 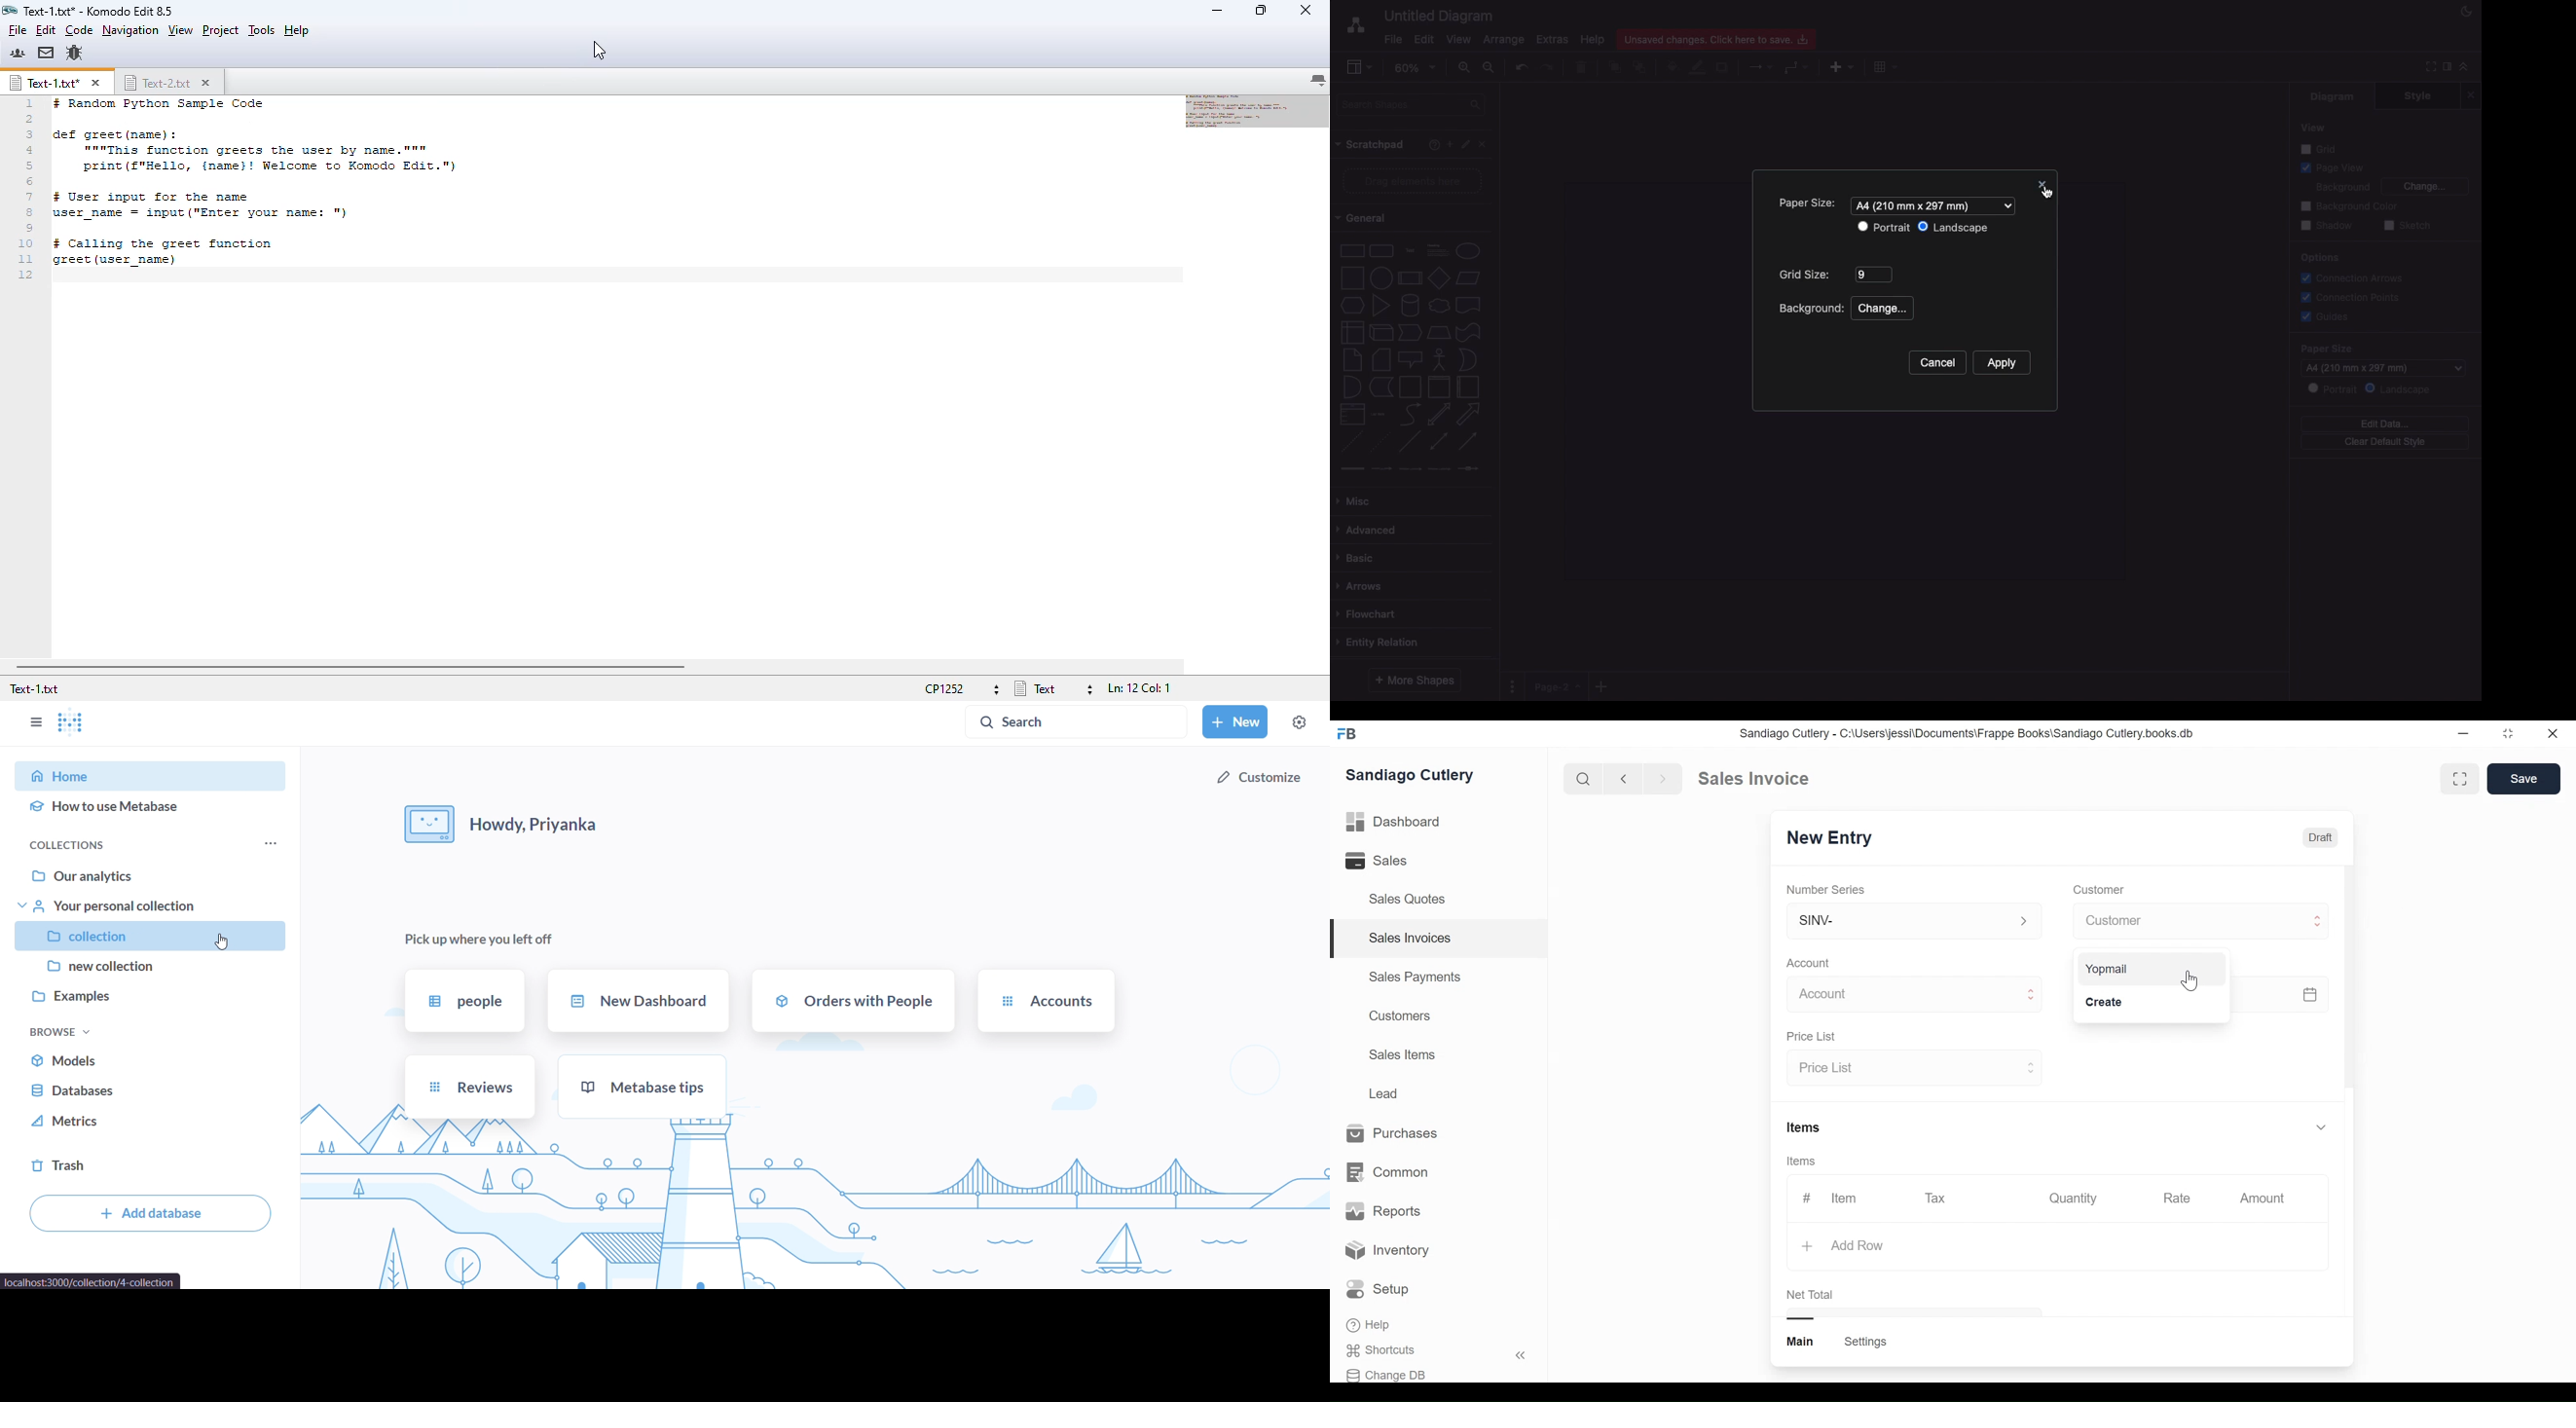 I want to click on Duplicate, so click(x=1722, y=69).